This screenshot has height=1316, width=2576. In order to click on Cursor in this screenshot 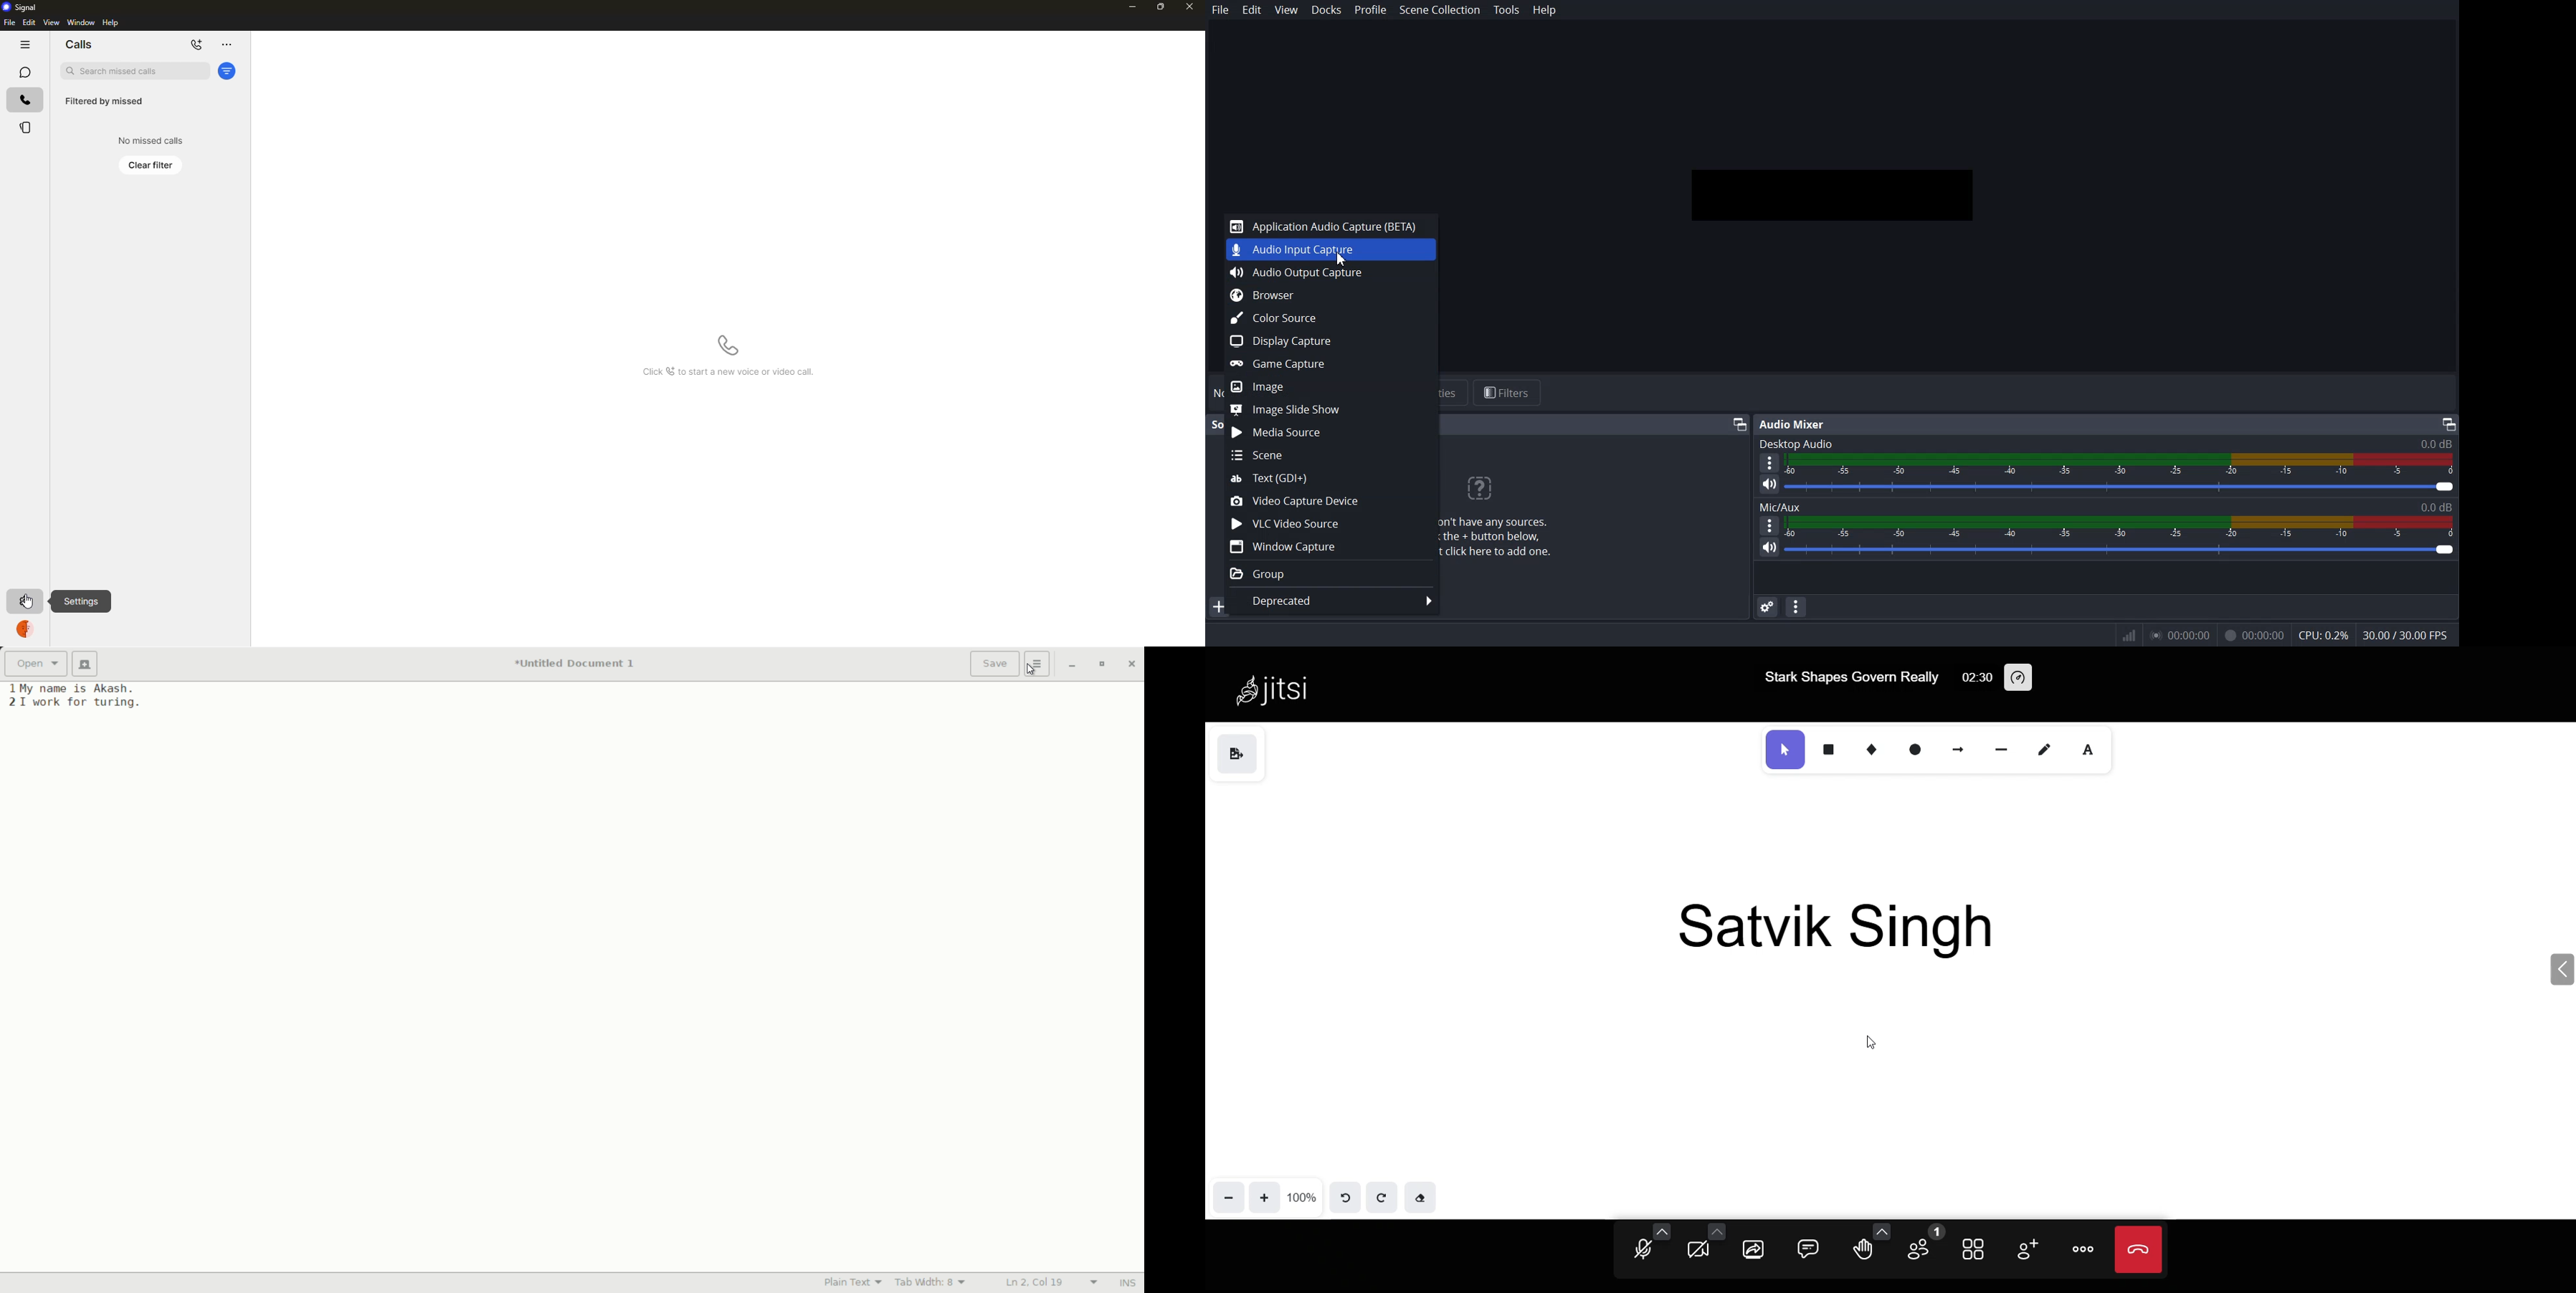, I will do `click(1340, 261)`.